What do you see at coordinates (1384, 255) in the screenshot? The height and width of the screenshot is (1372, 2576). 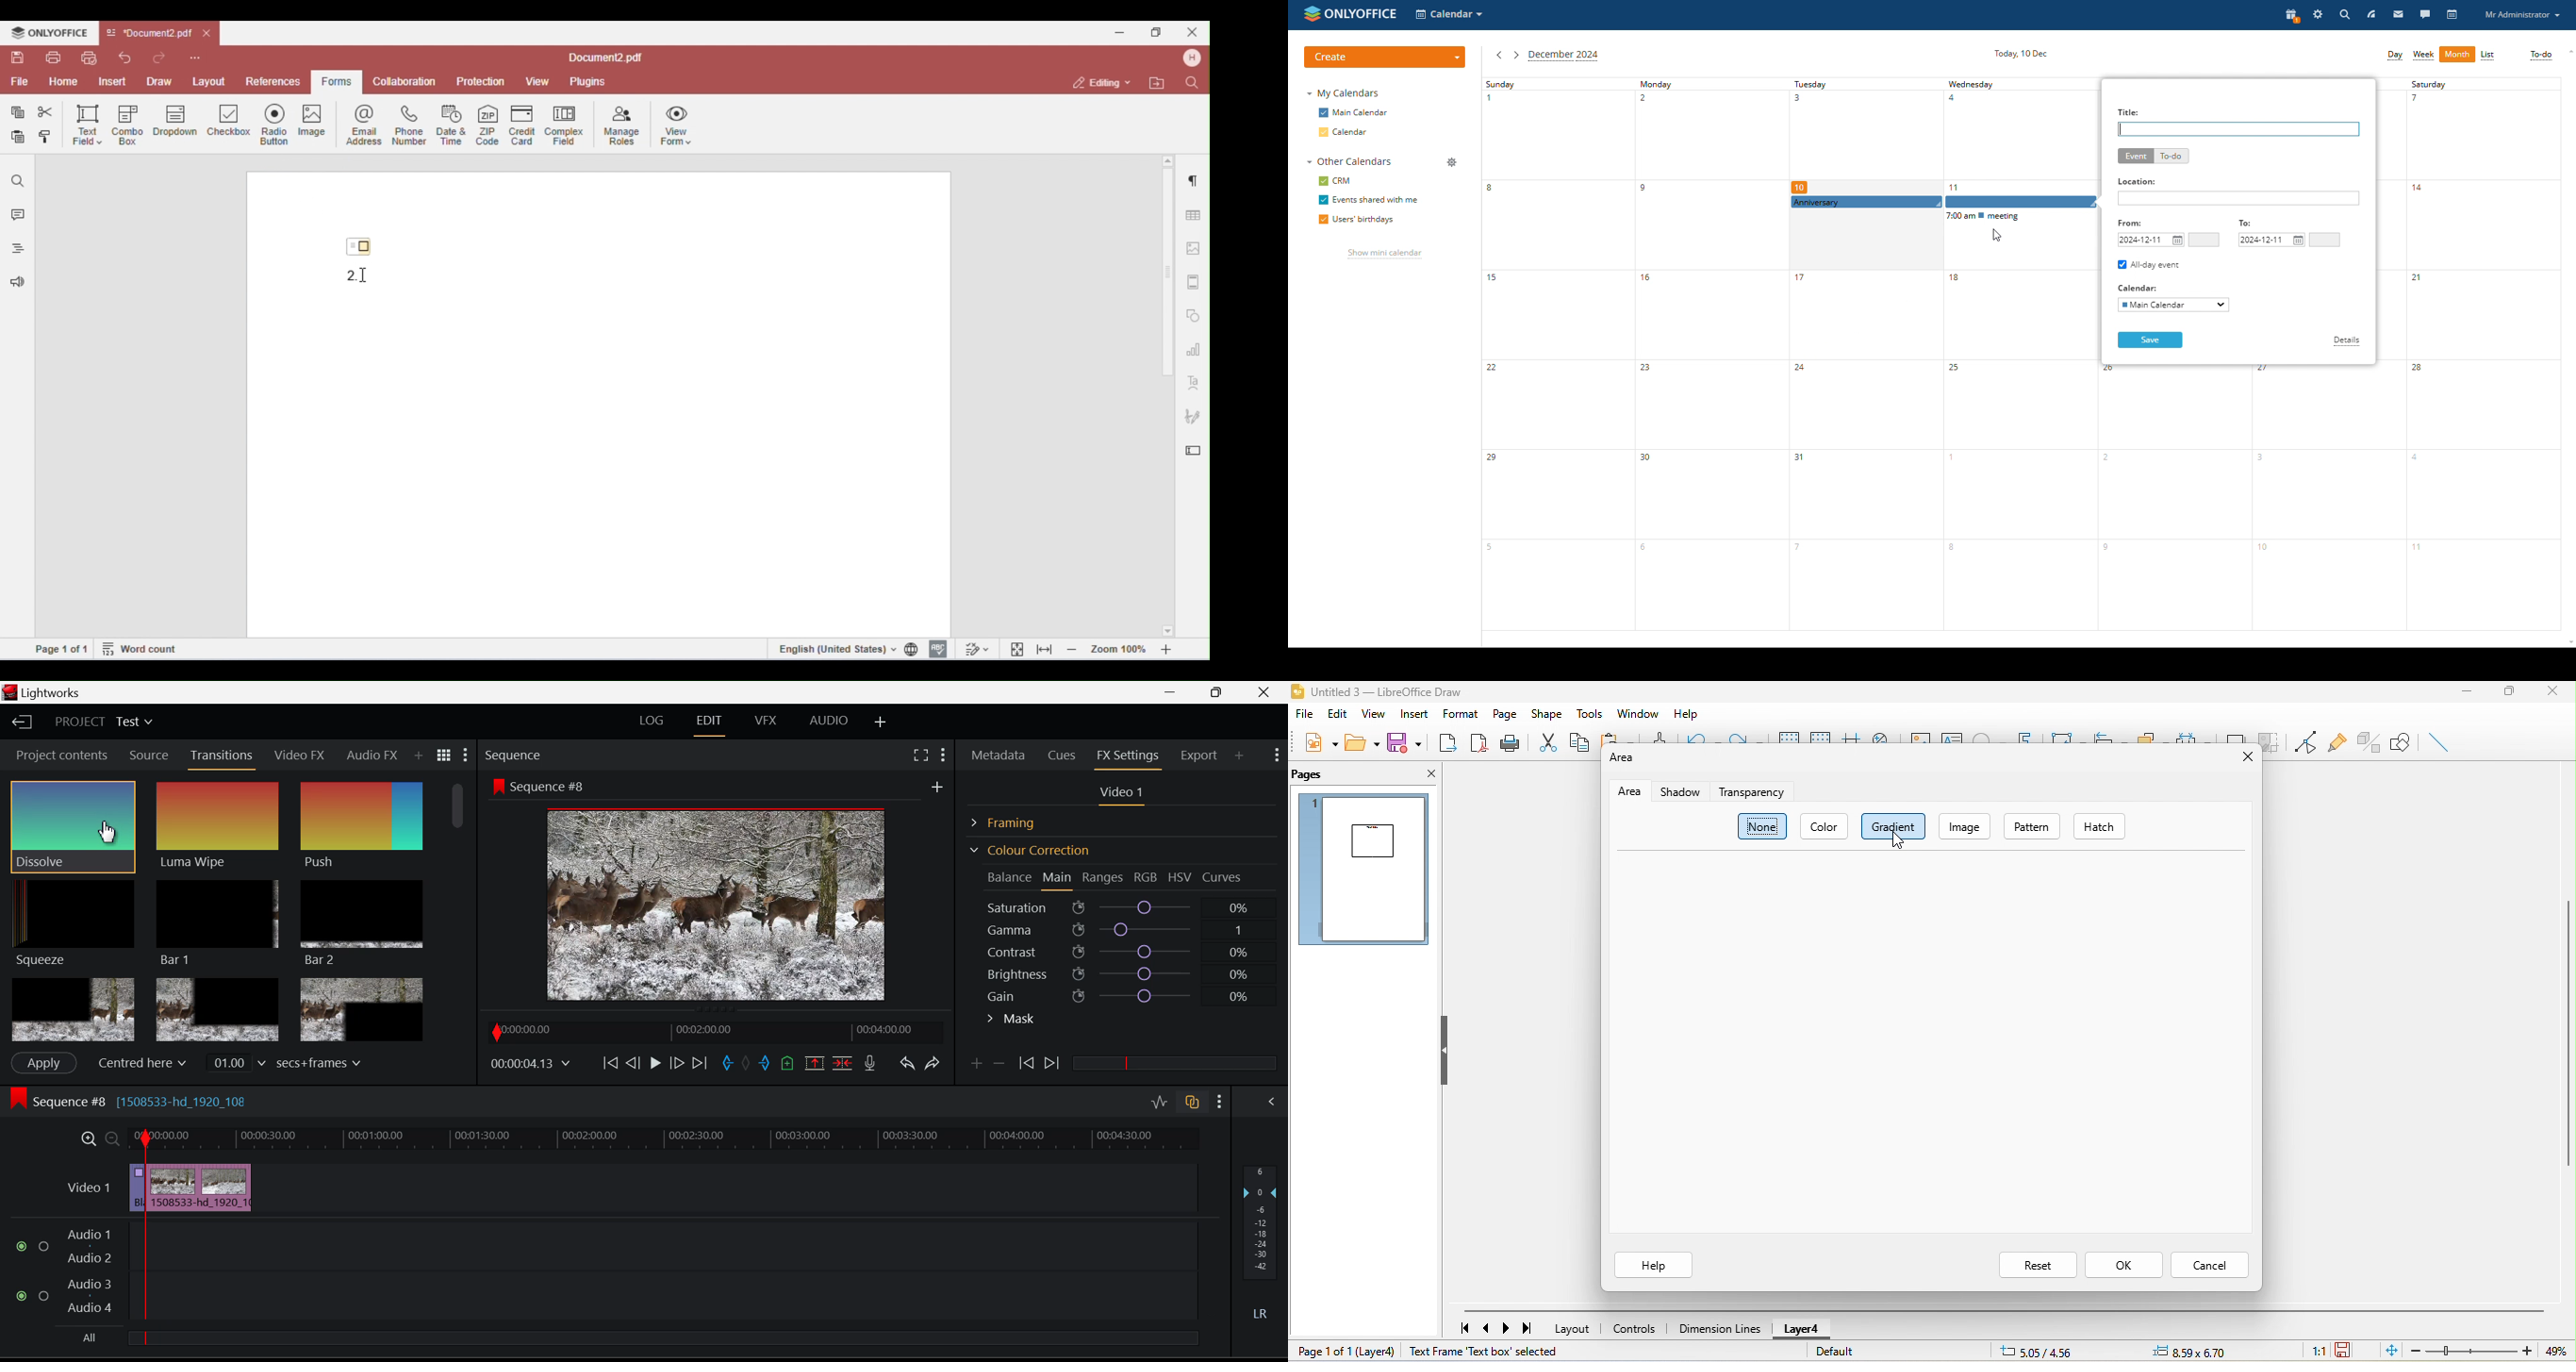 I see `show mini calendar` at bounding box center [1384, 255].